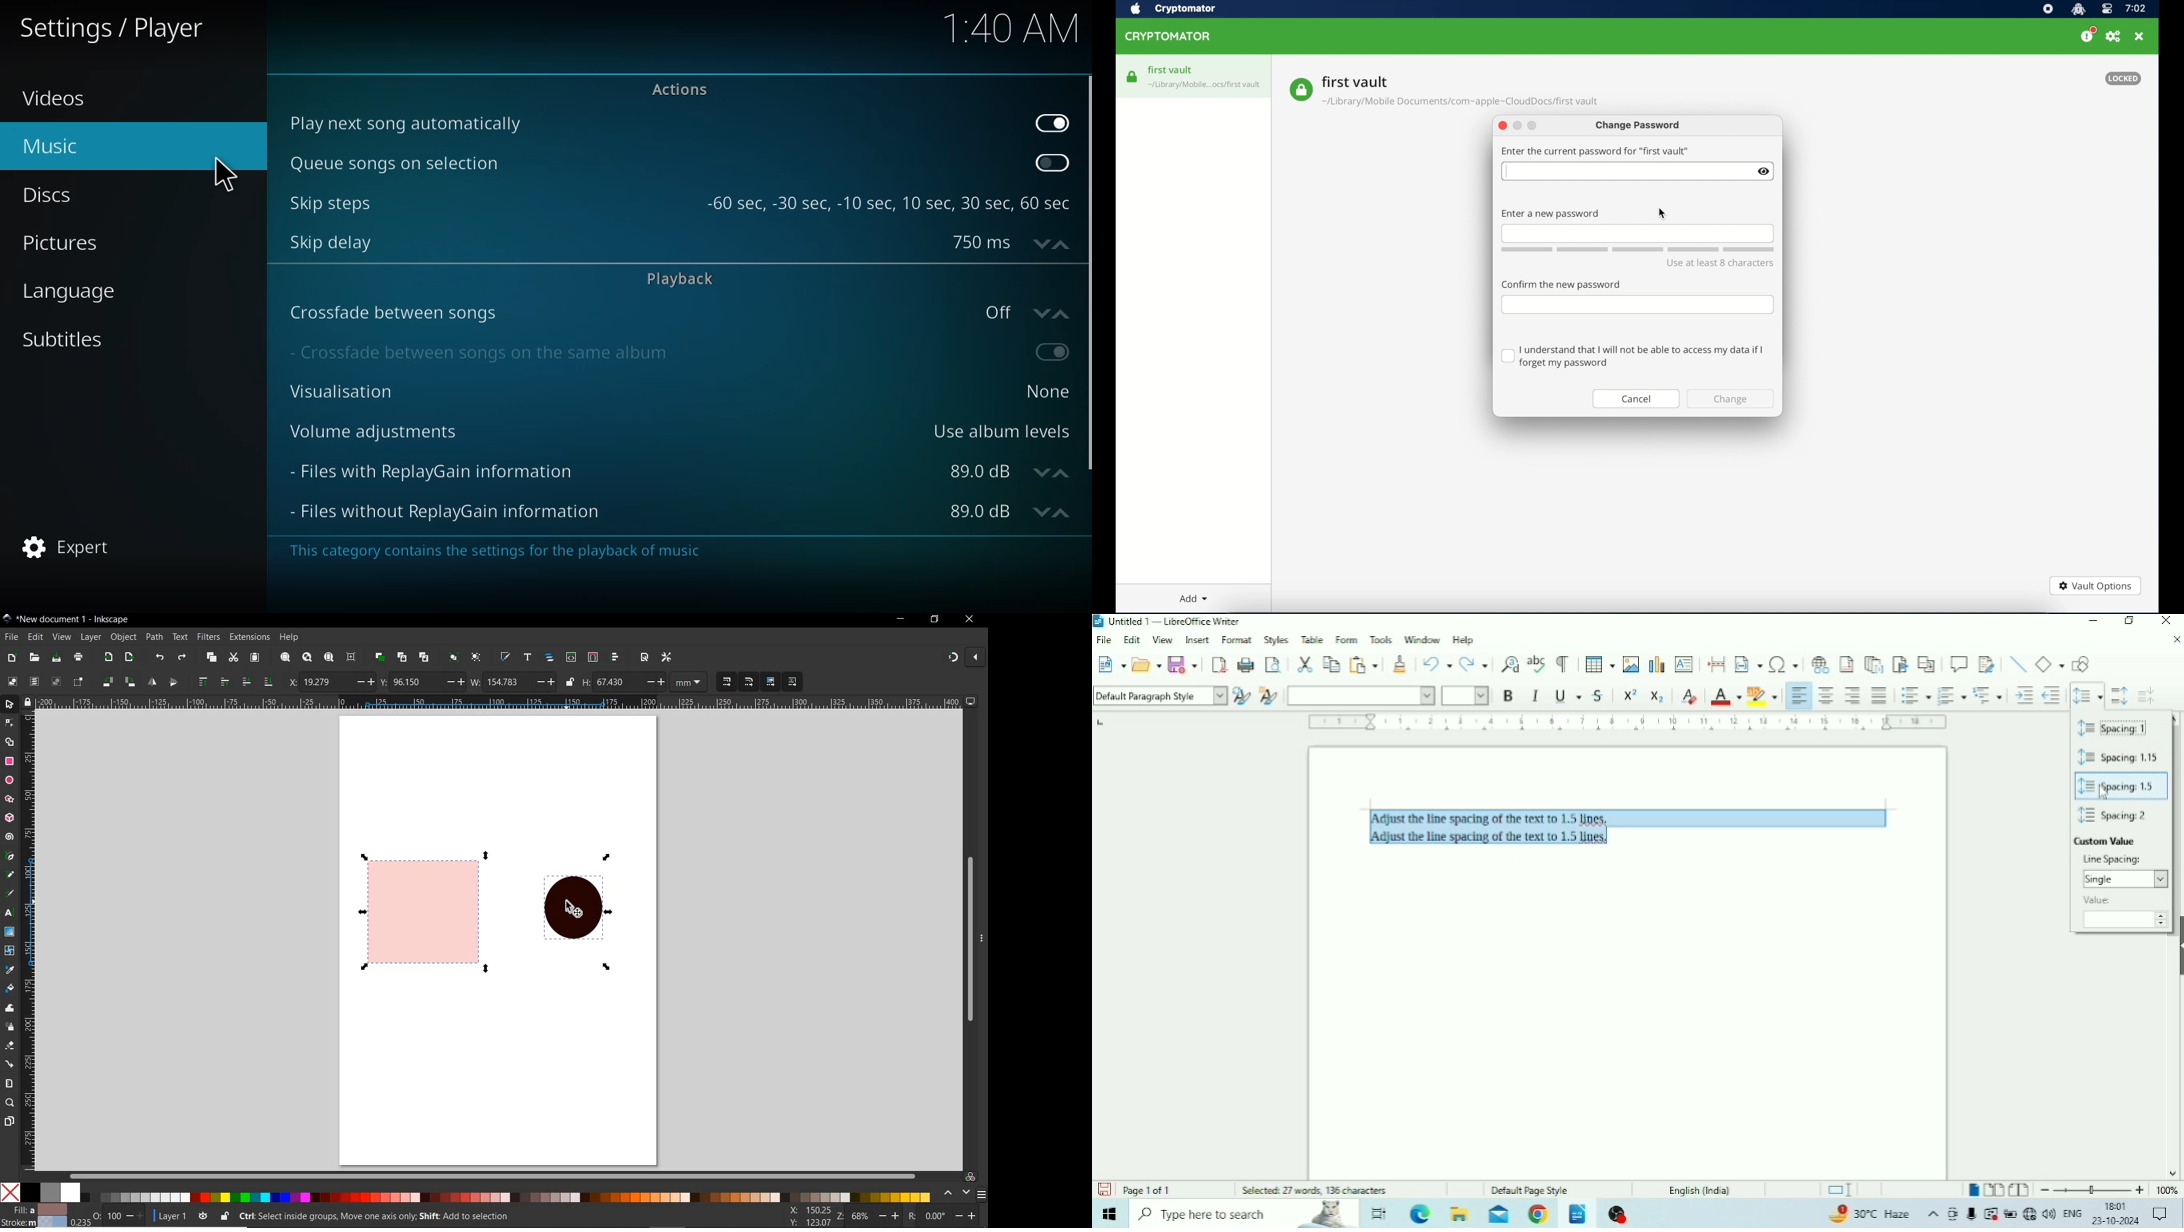 The width and height of the screenshot is (2184, 1232). I want to click on language, so click(76, 292).